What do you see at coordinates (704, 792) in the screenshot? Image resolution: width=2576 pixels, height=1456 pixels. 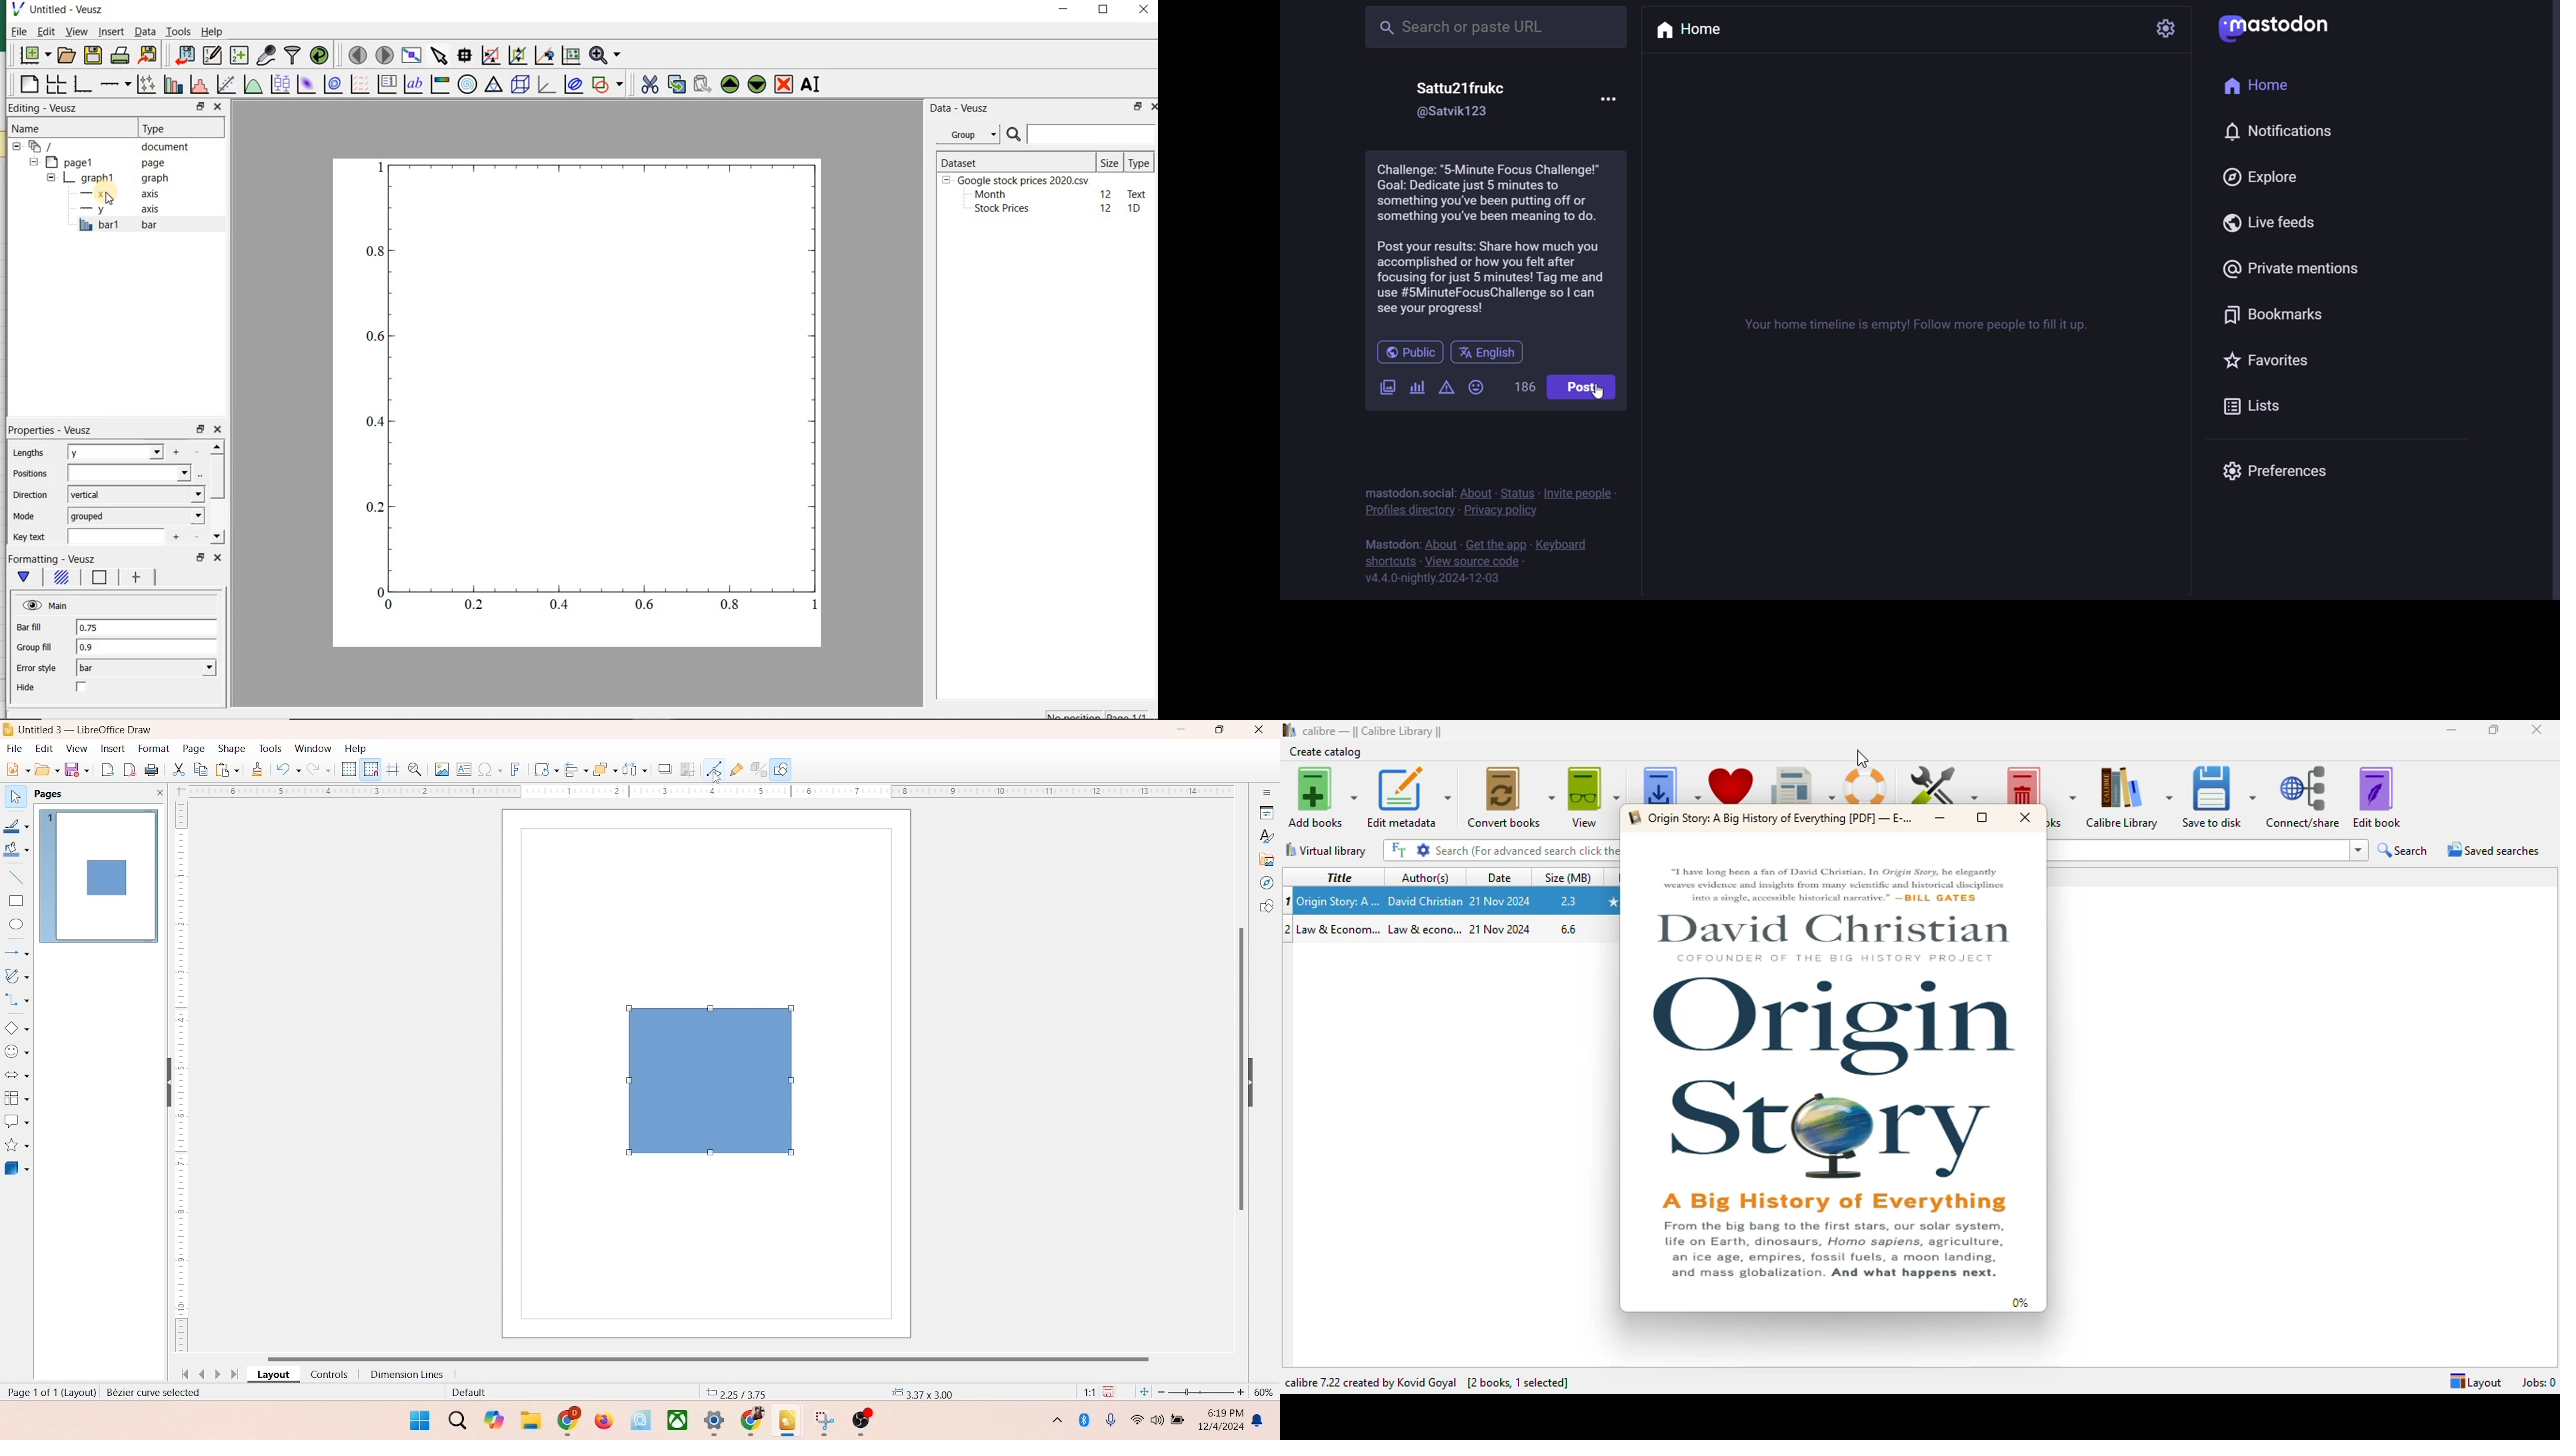 I see `scale bar` at bounding box center [704, 792].